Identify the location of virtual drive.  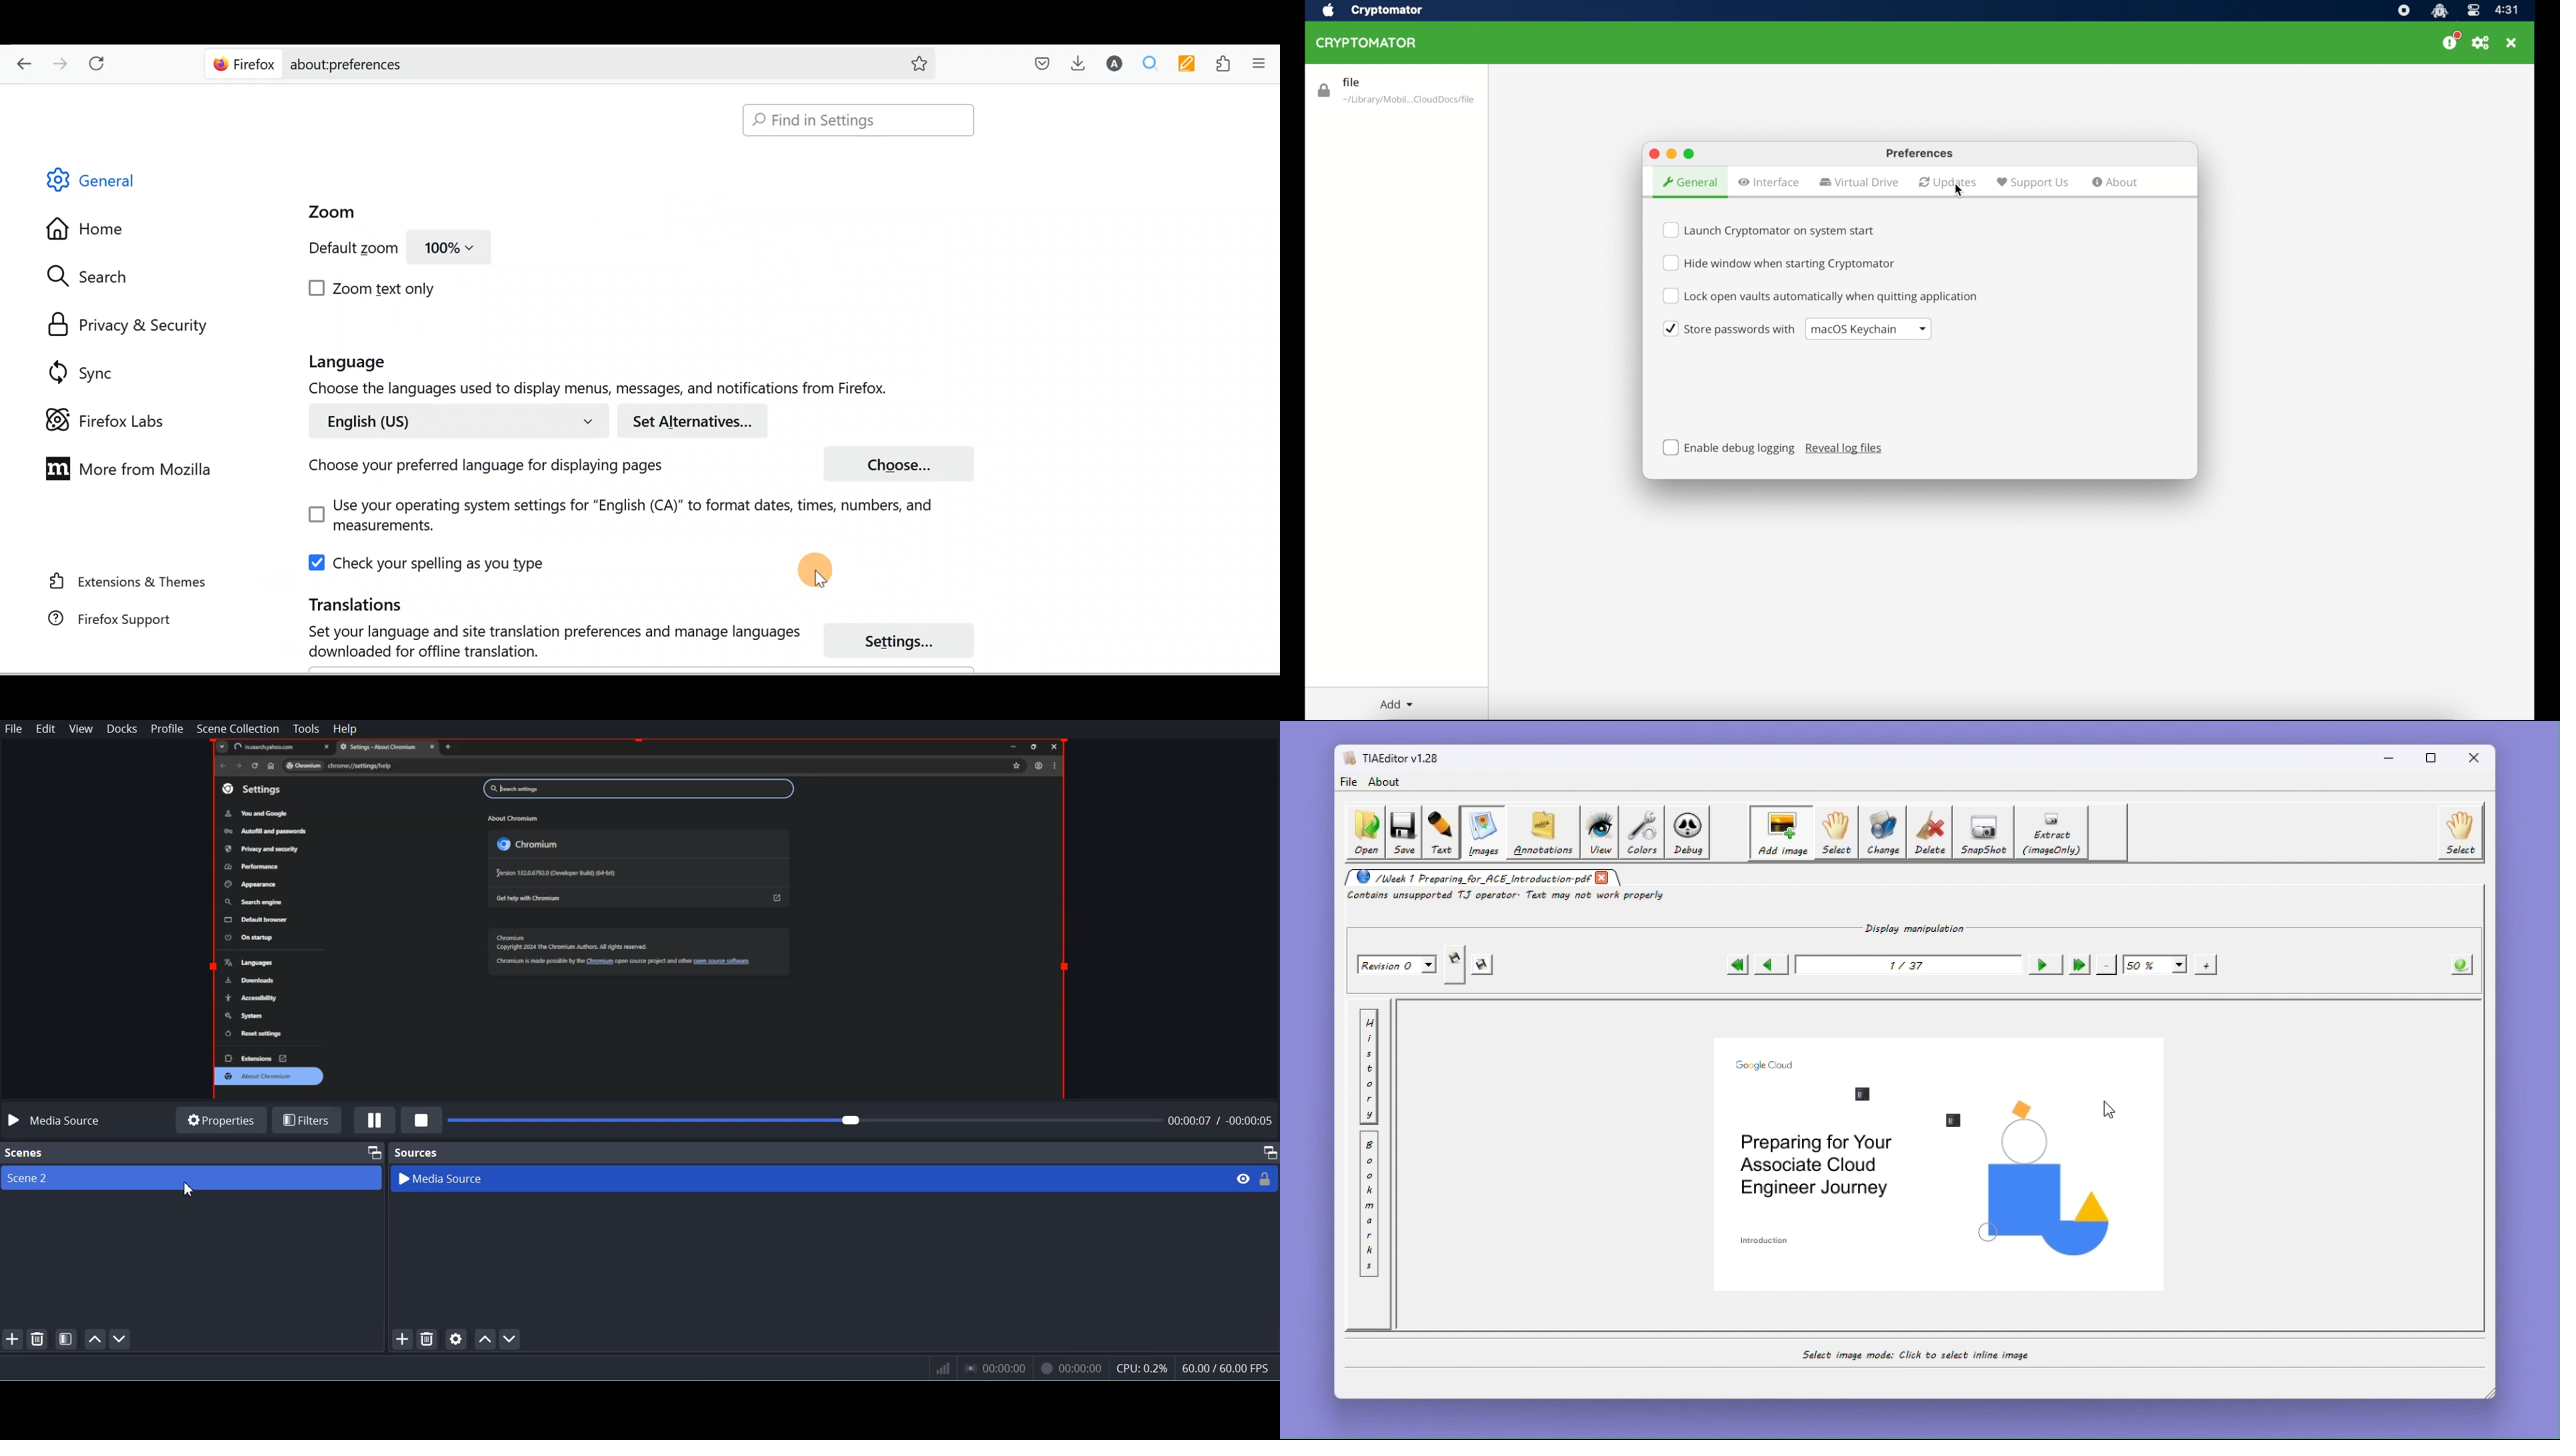
(1859, 183).